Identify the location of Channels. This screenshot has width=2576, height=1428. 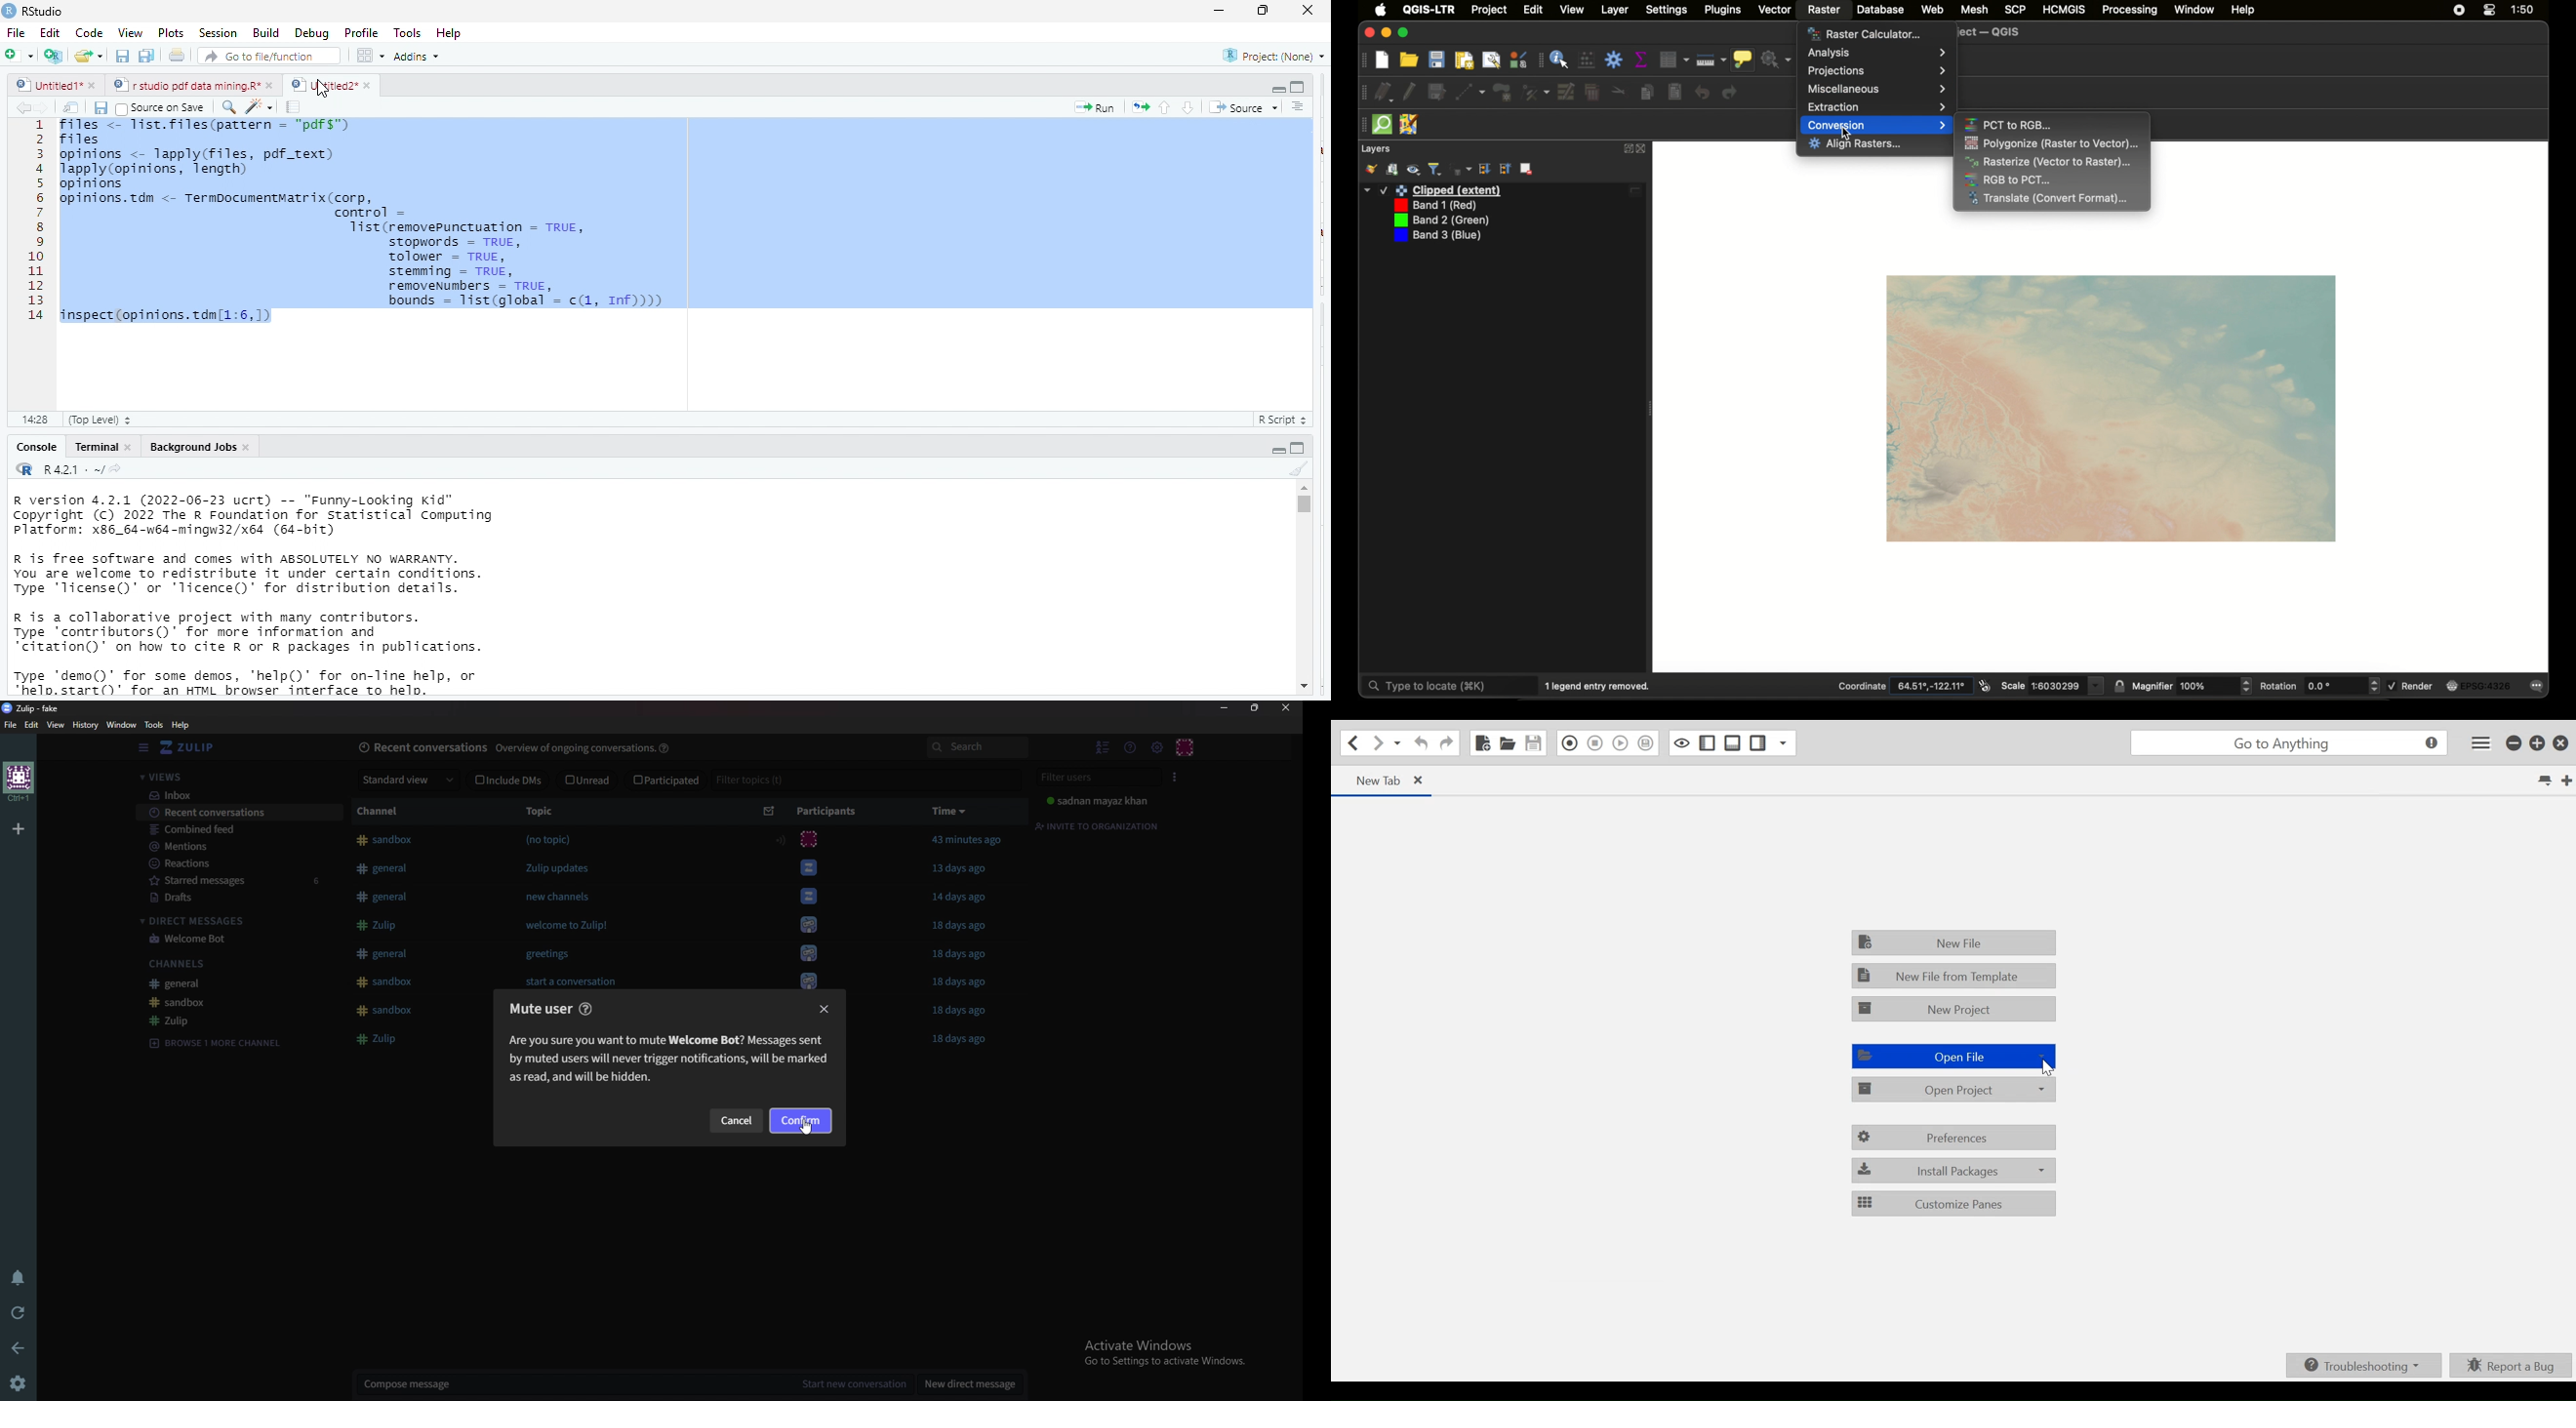
(241, 963).